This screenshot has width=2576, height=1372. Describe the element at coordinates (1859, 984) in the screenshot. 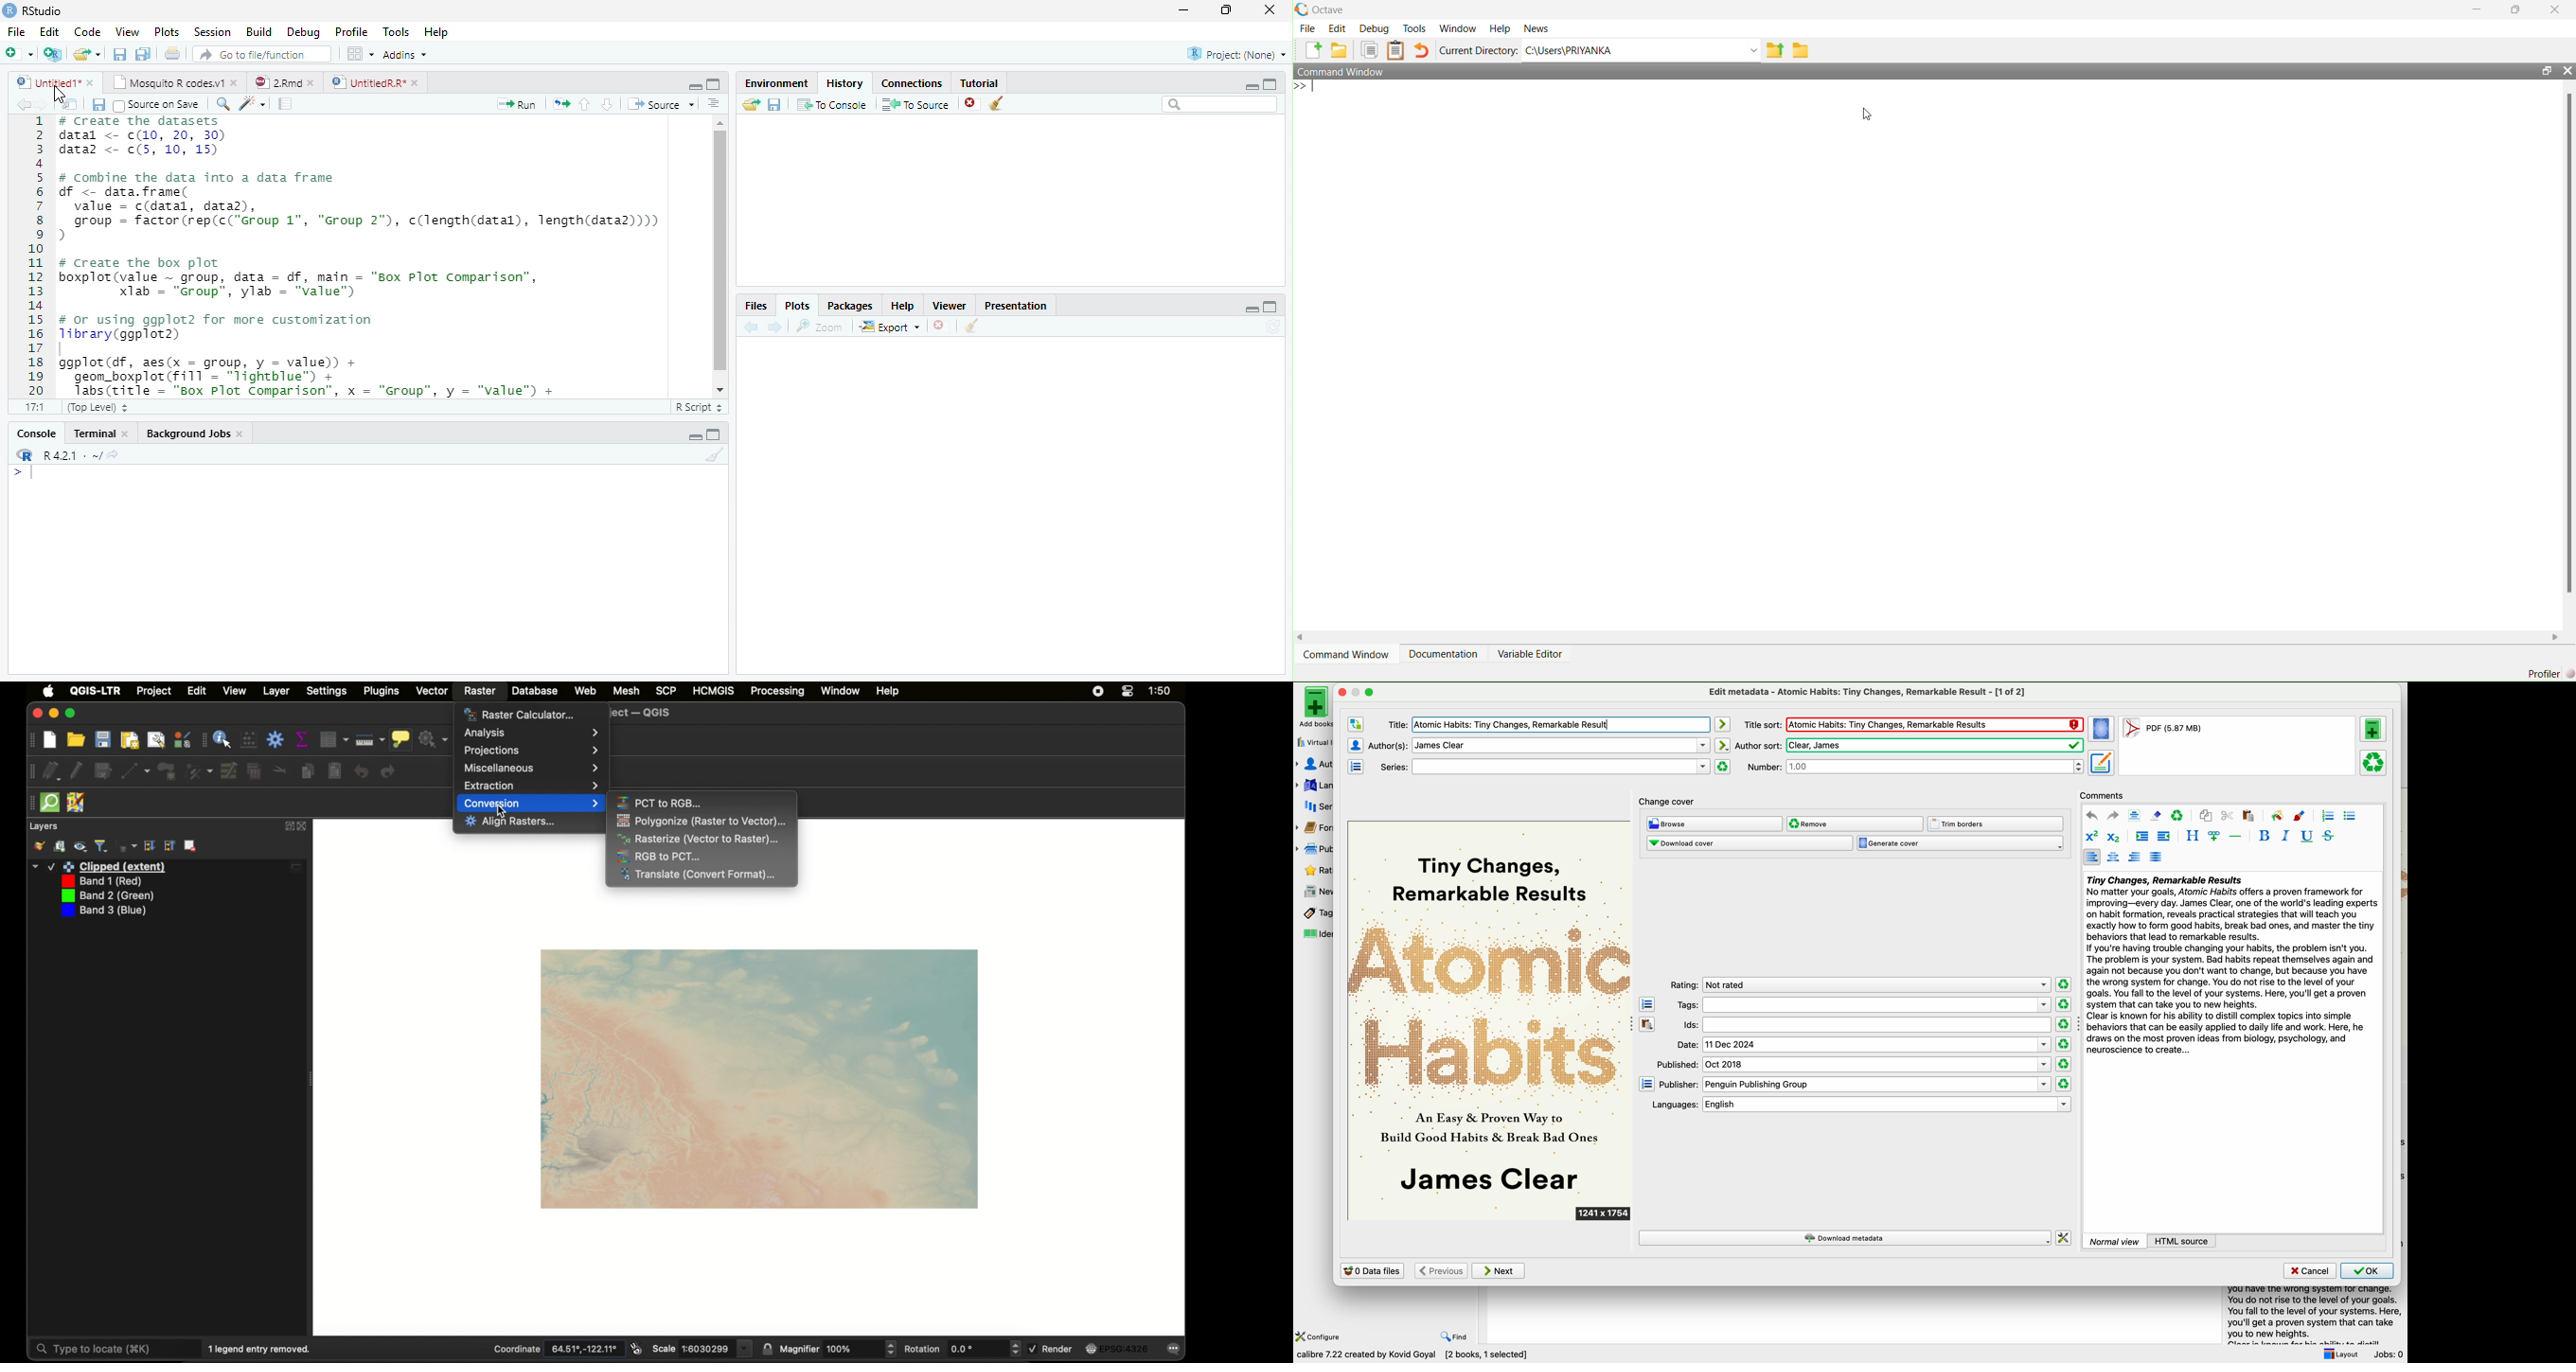

I see `rating` at that location.